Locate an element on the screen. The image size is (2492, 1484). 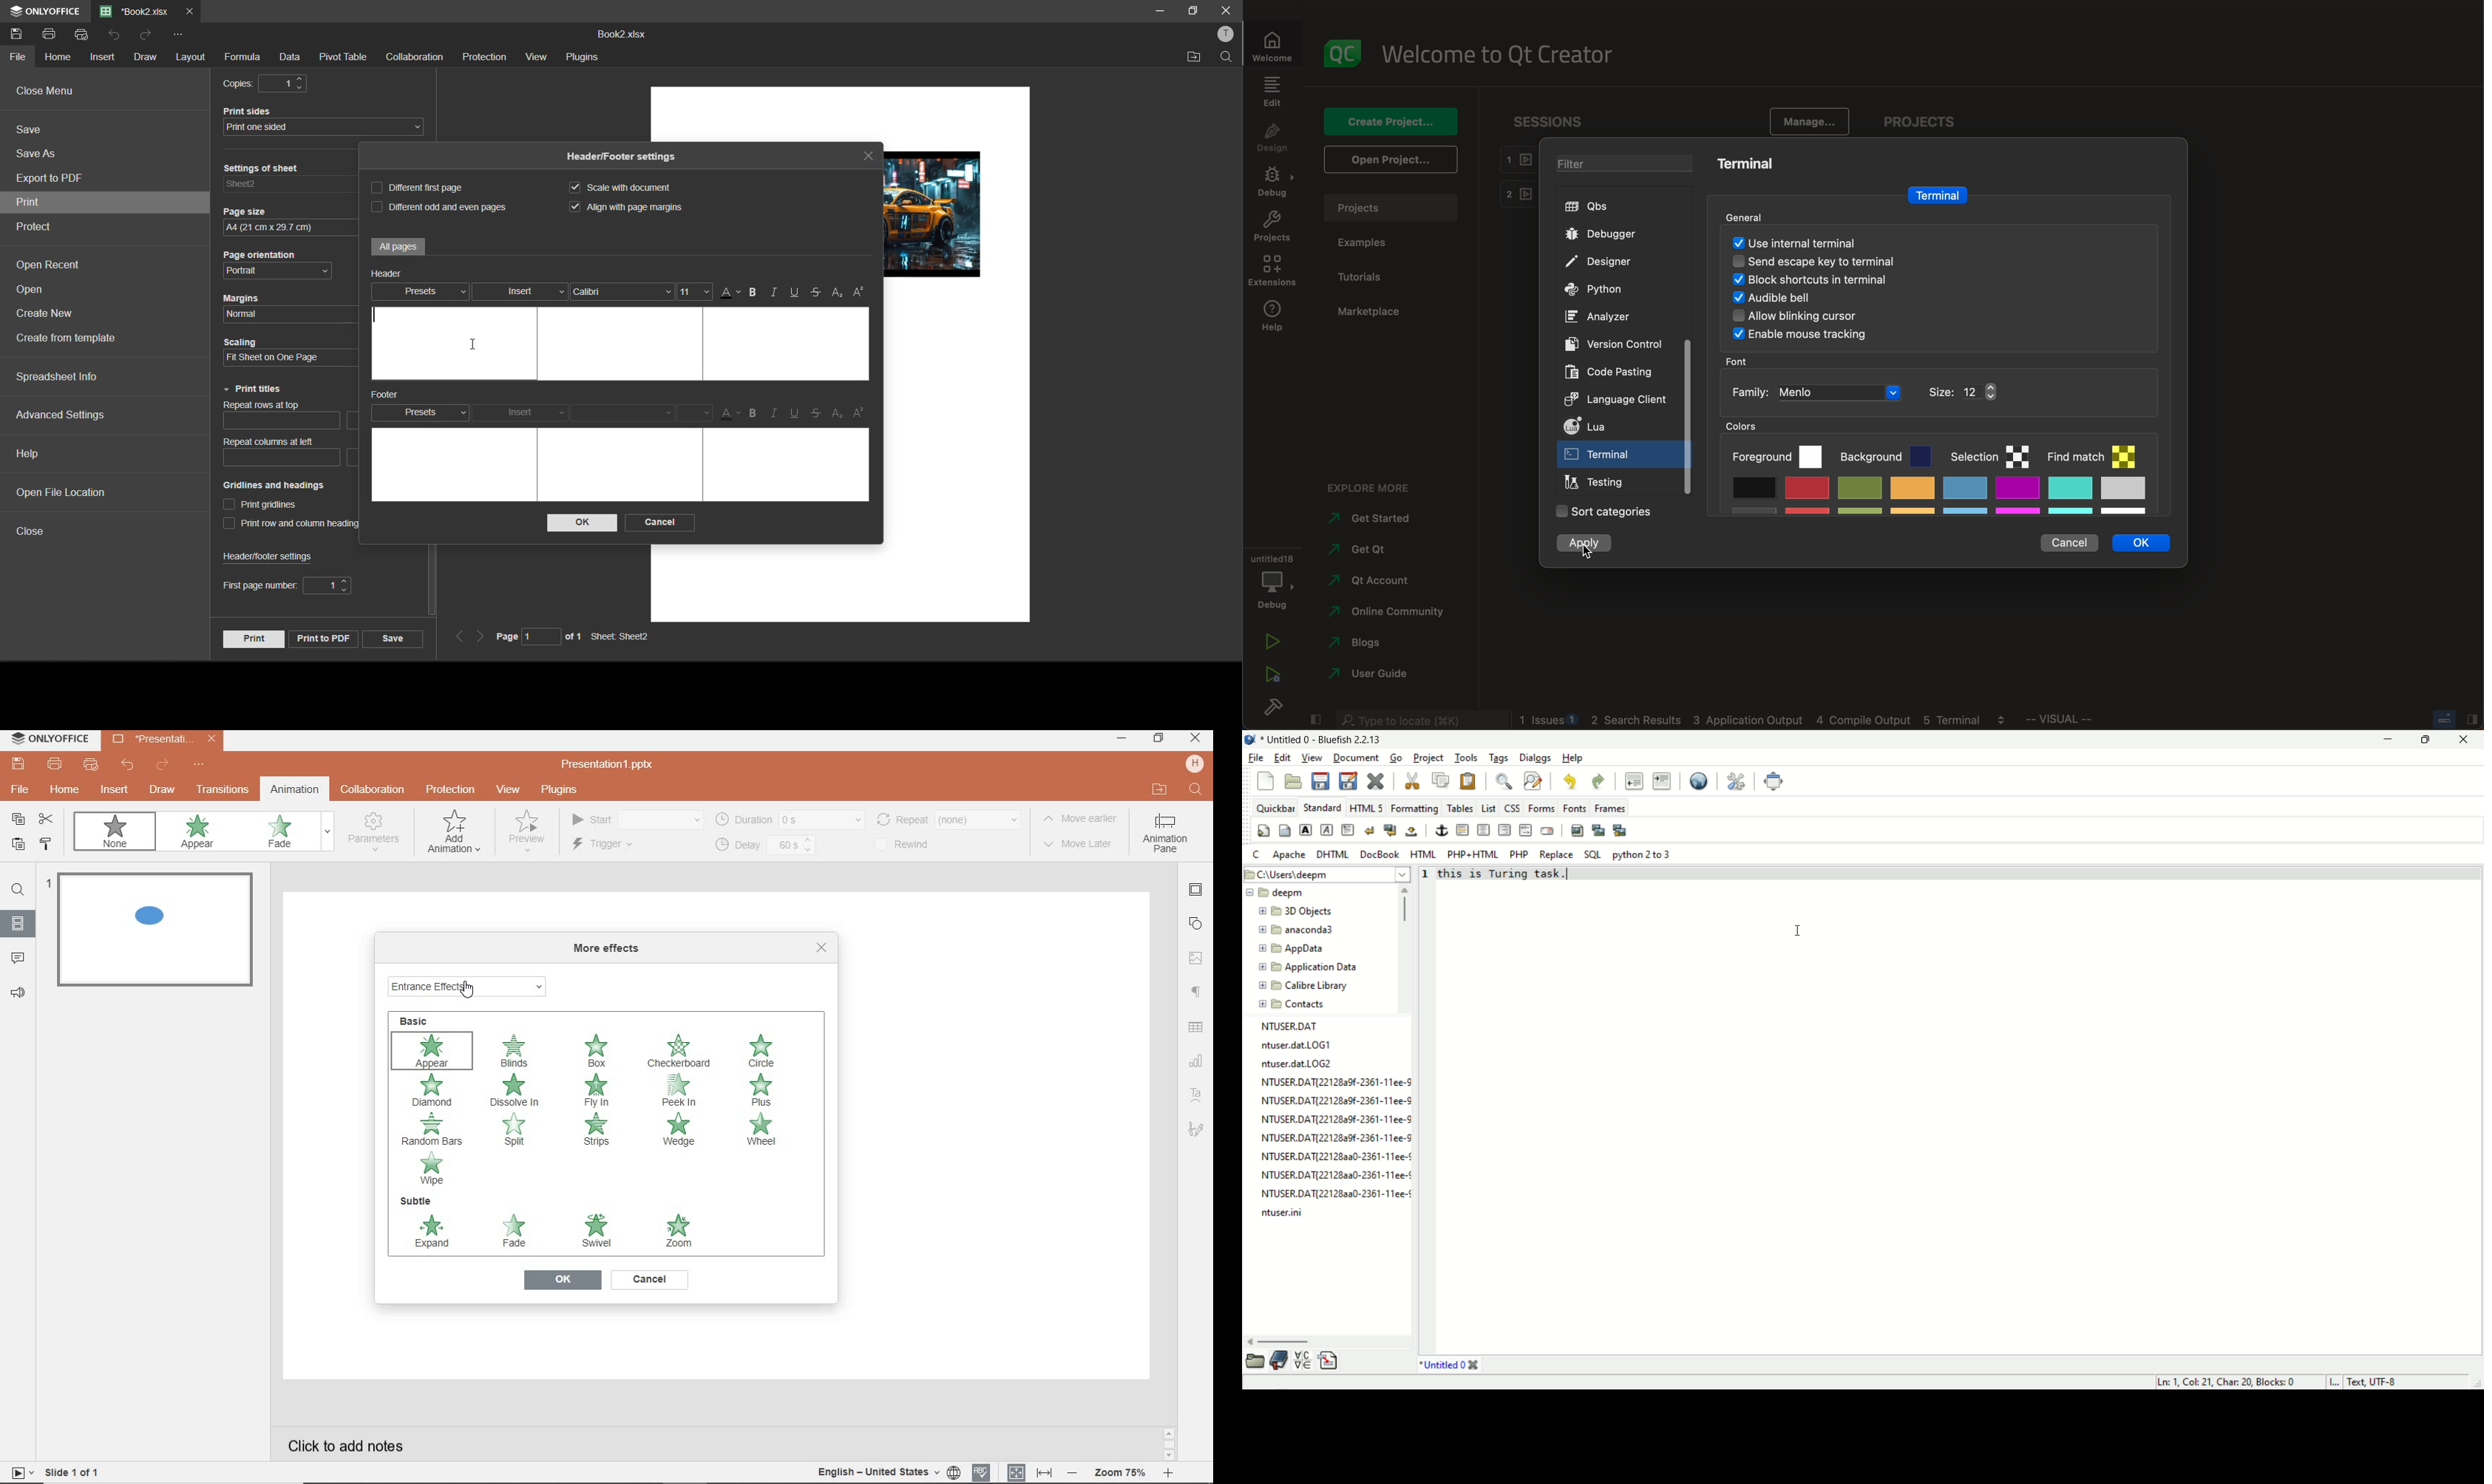
cut is located at coordinates (1413, 782).